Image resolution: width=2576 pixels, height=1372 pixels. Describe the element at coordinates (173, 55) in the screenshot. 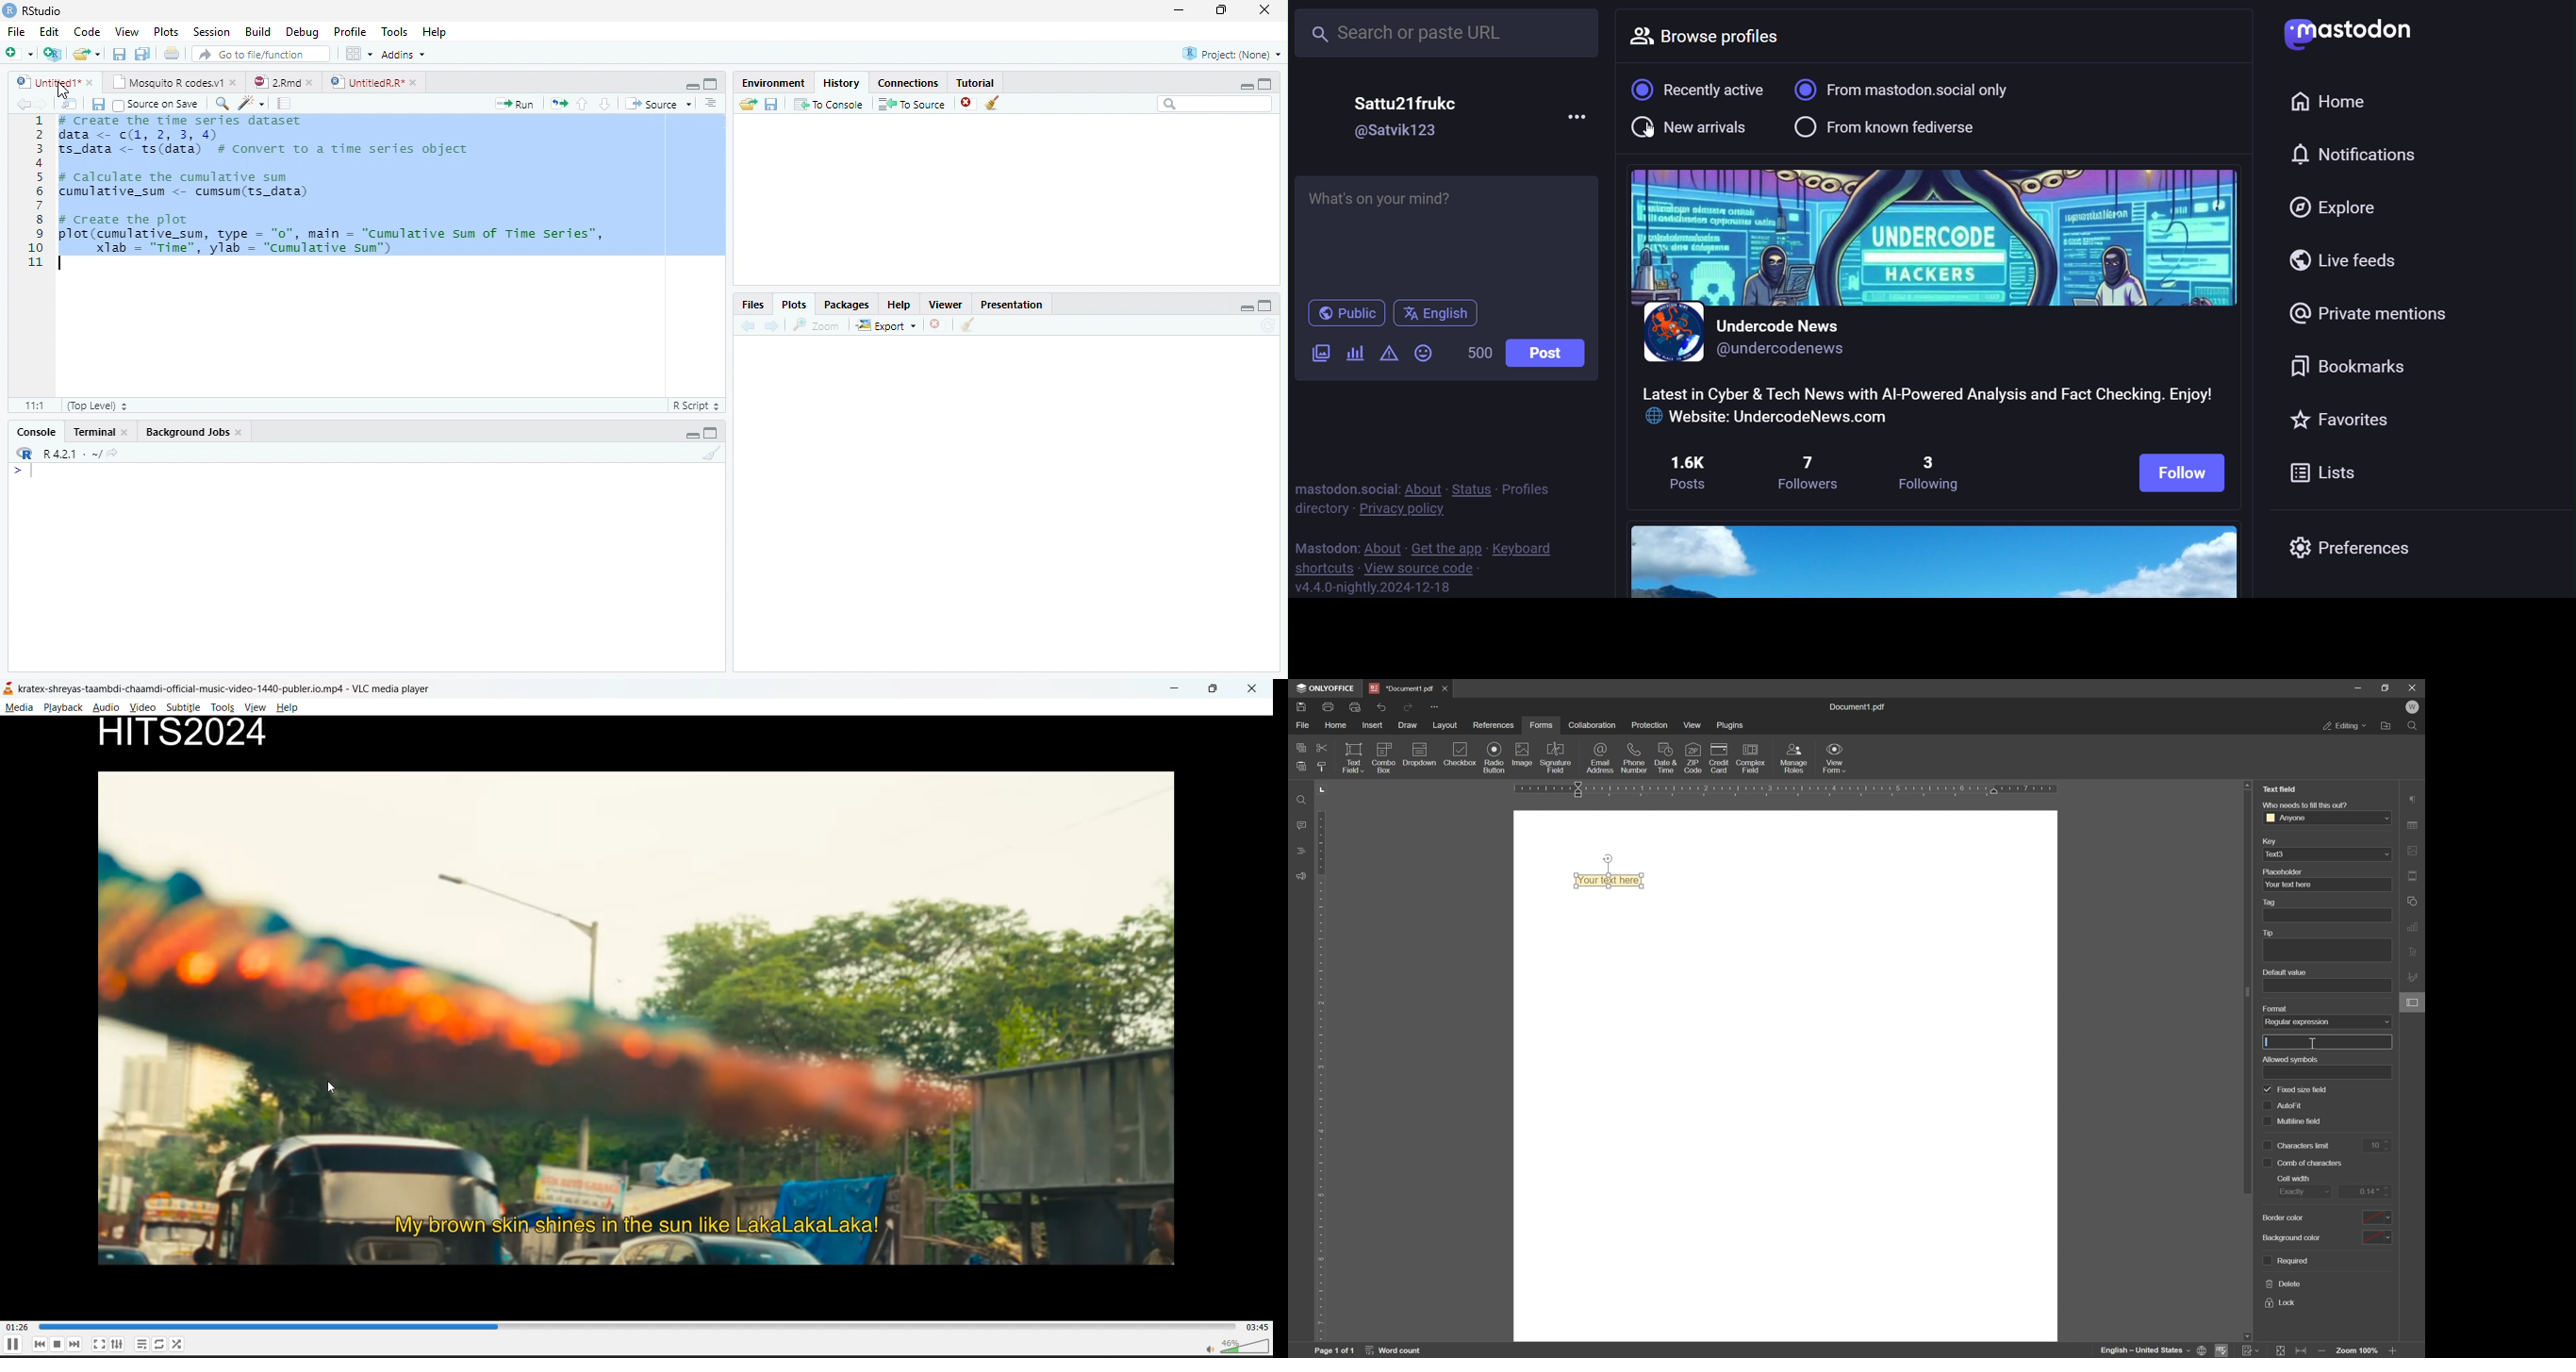

I see `Print` at that location.